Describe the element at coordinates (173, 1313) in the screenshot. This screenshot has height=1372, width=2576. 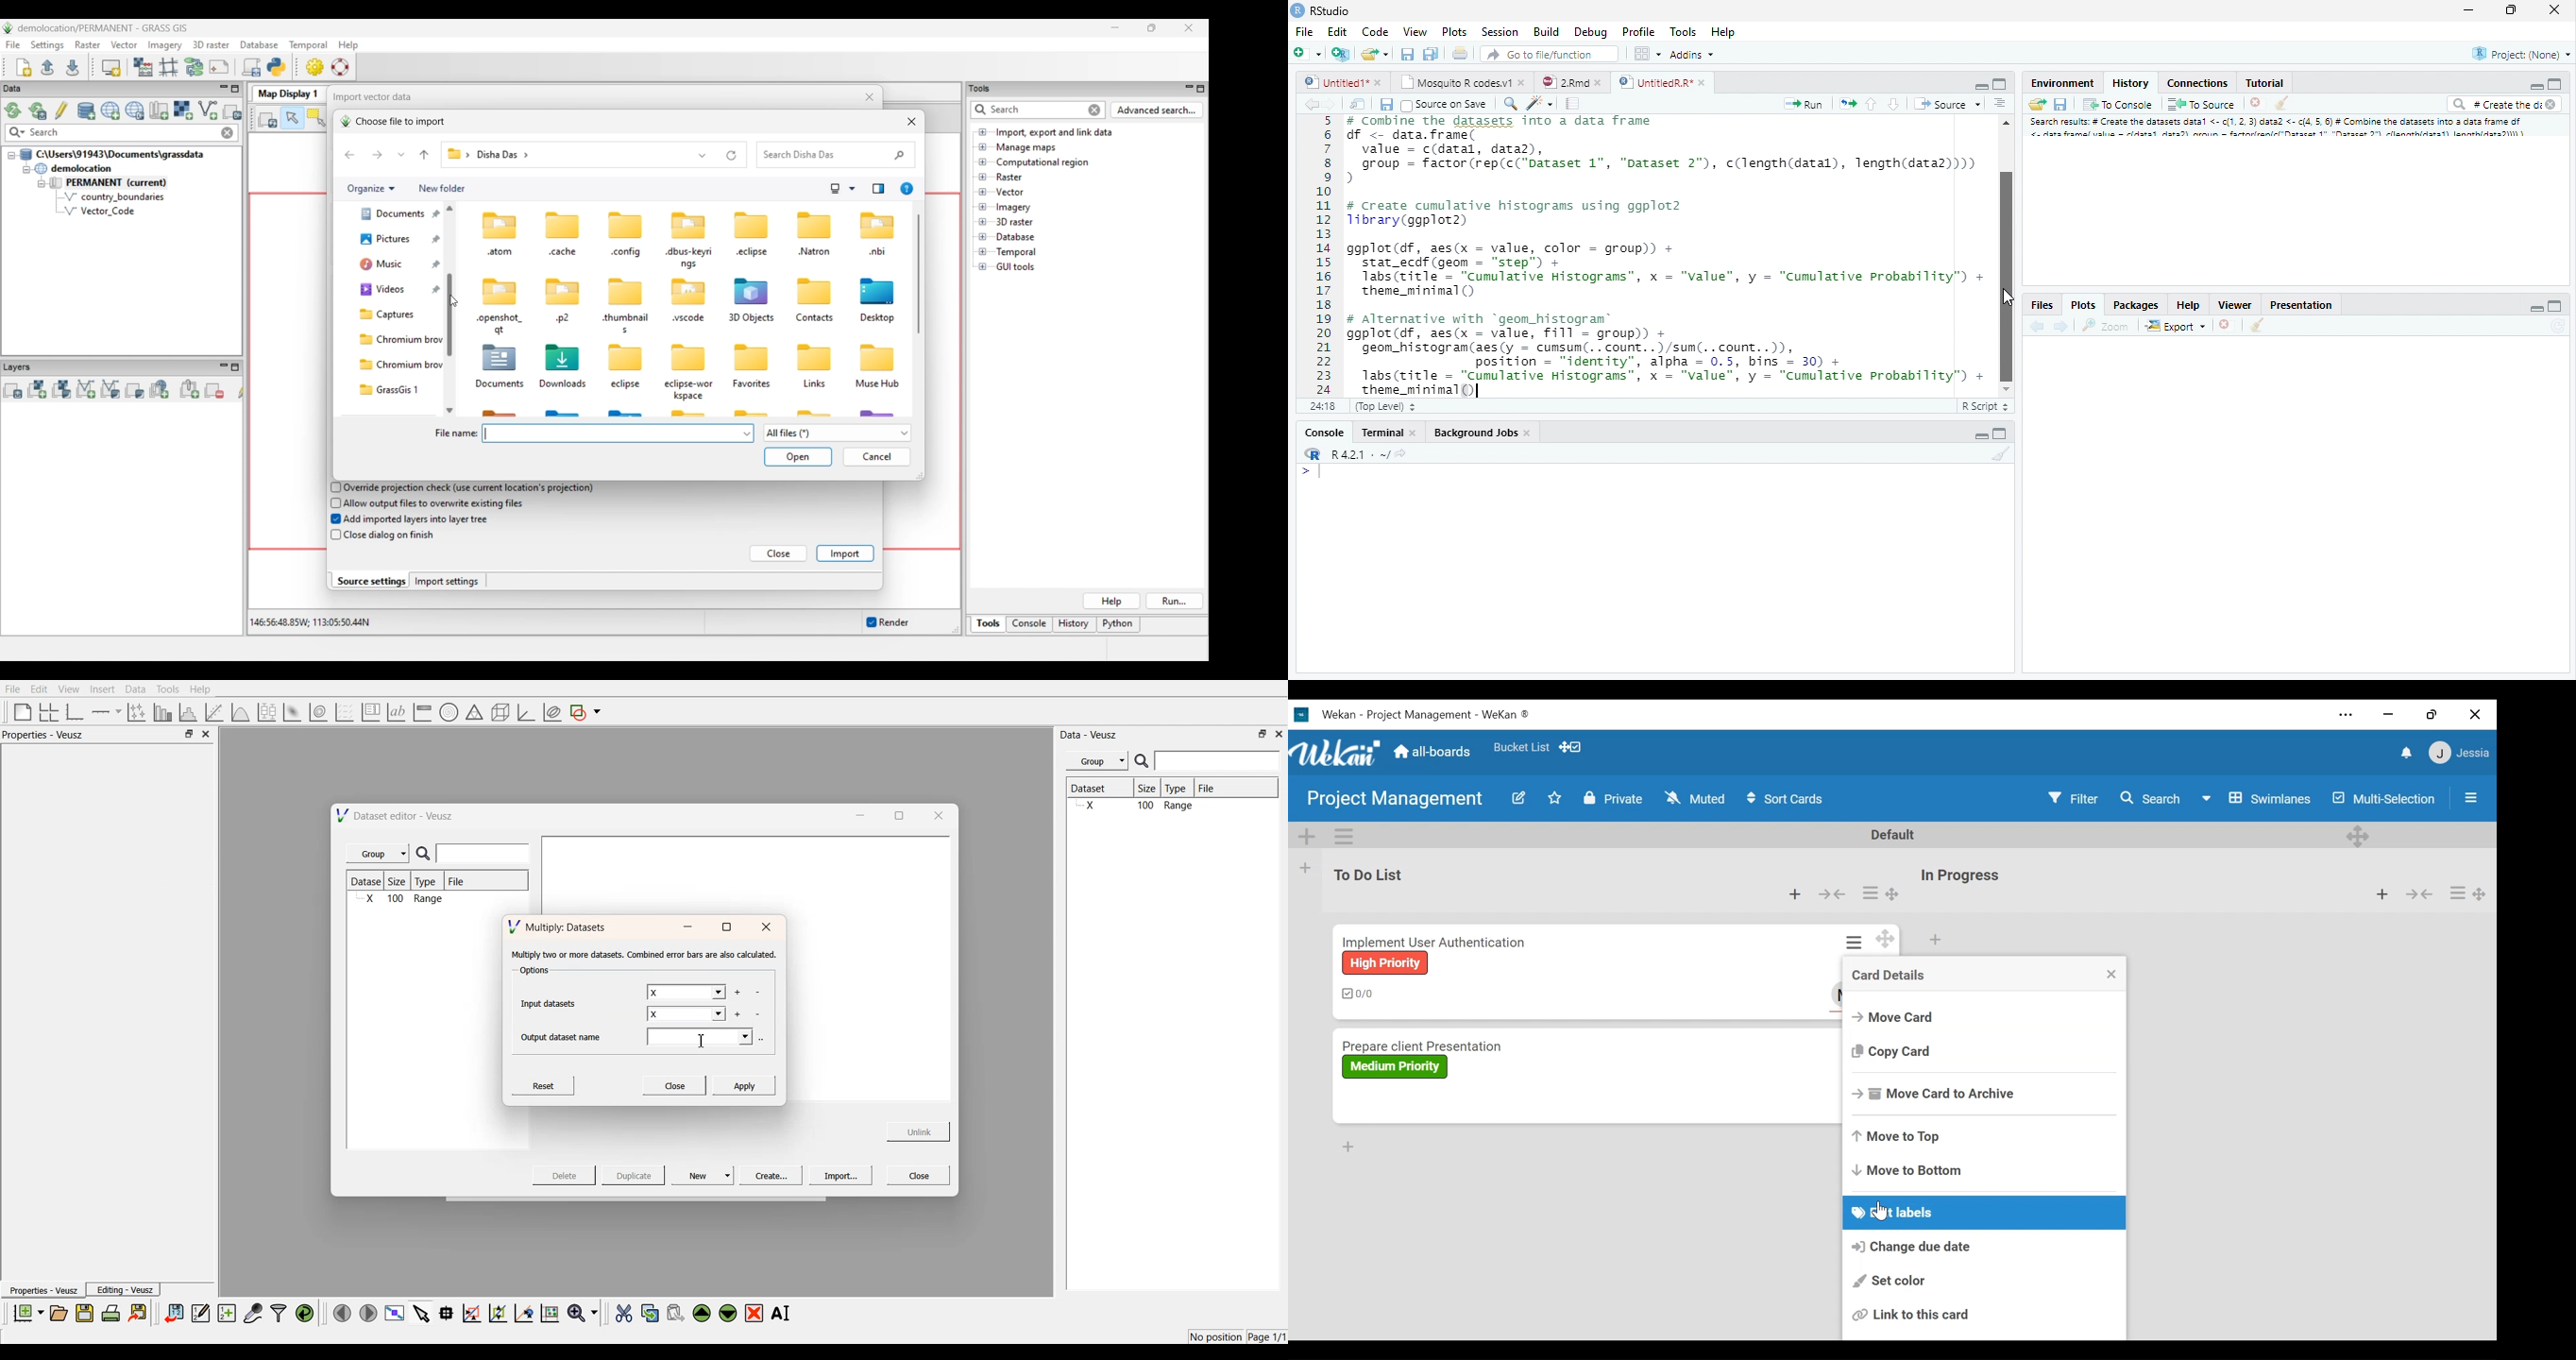
I see `import data sets` at that location.